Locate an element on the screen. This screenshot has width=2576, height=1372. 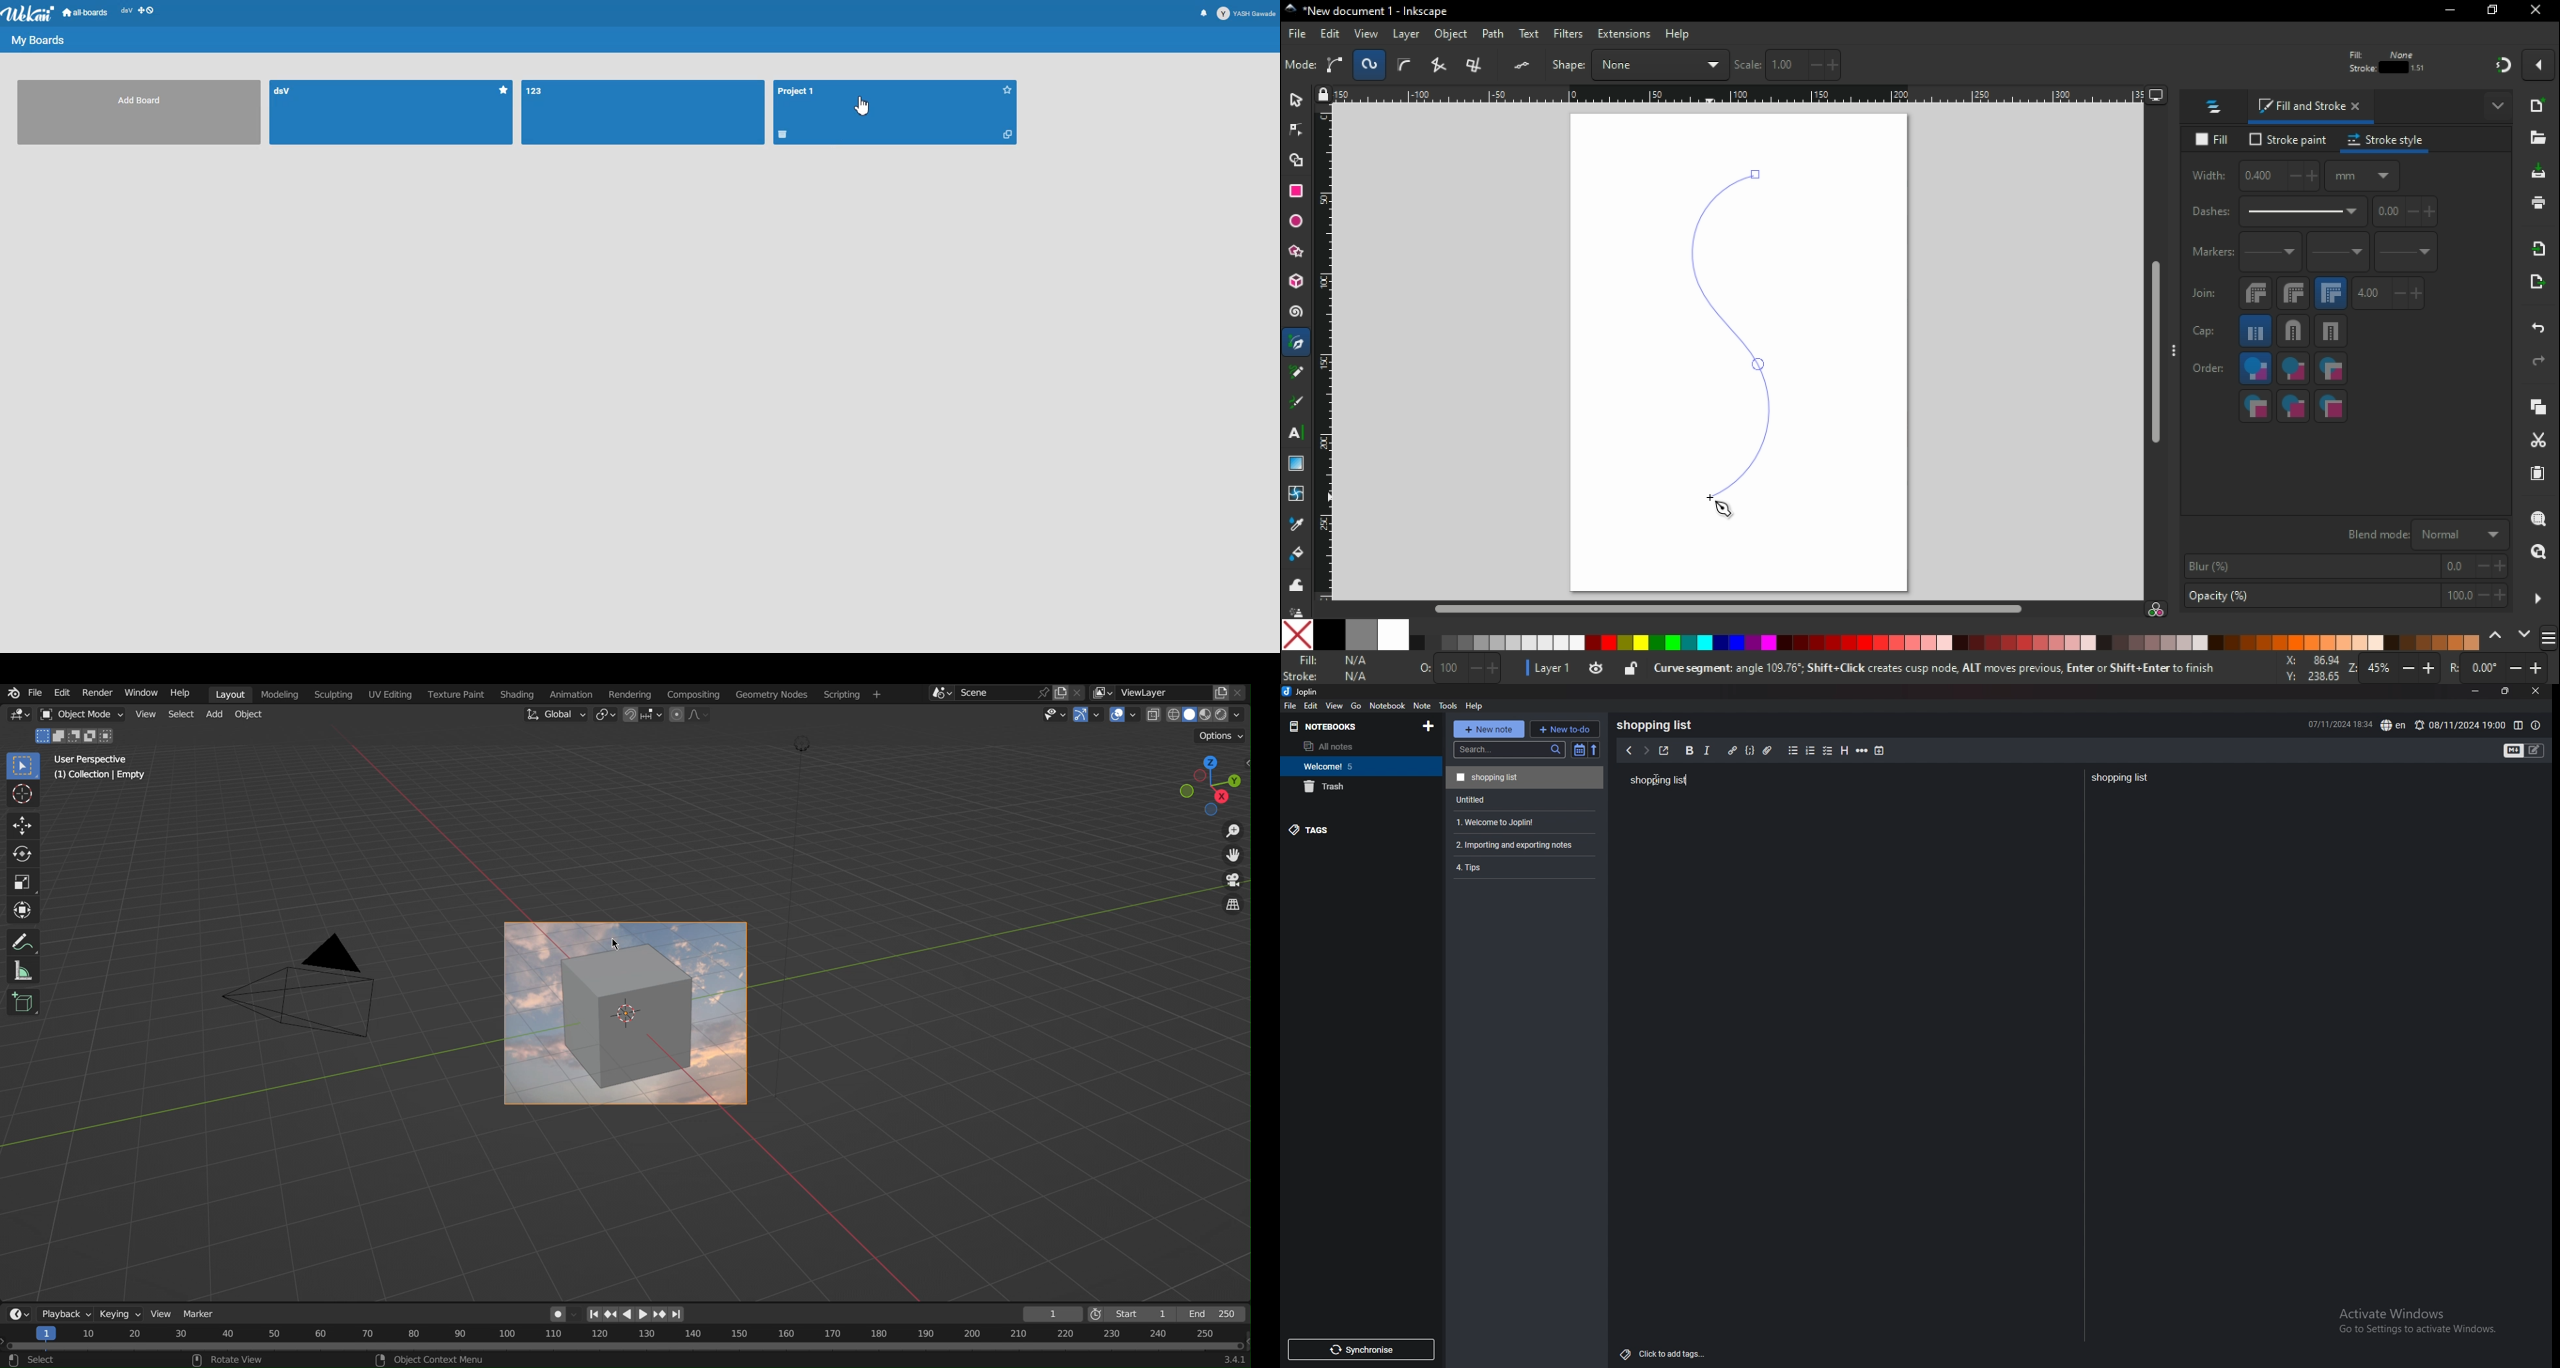
bold is located at coordinates (1690, 751).